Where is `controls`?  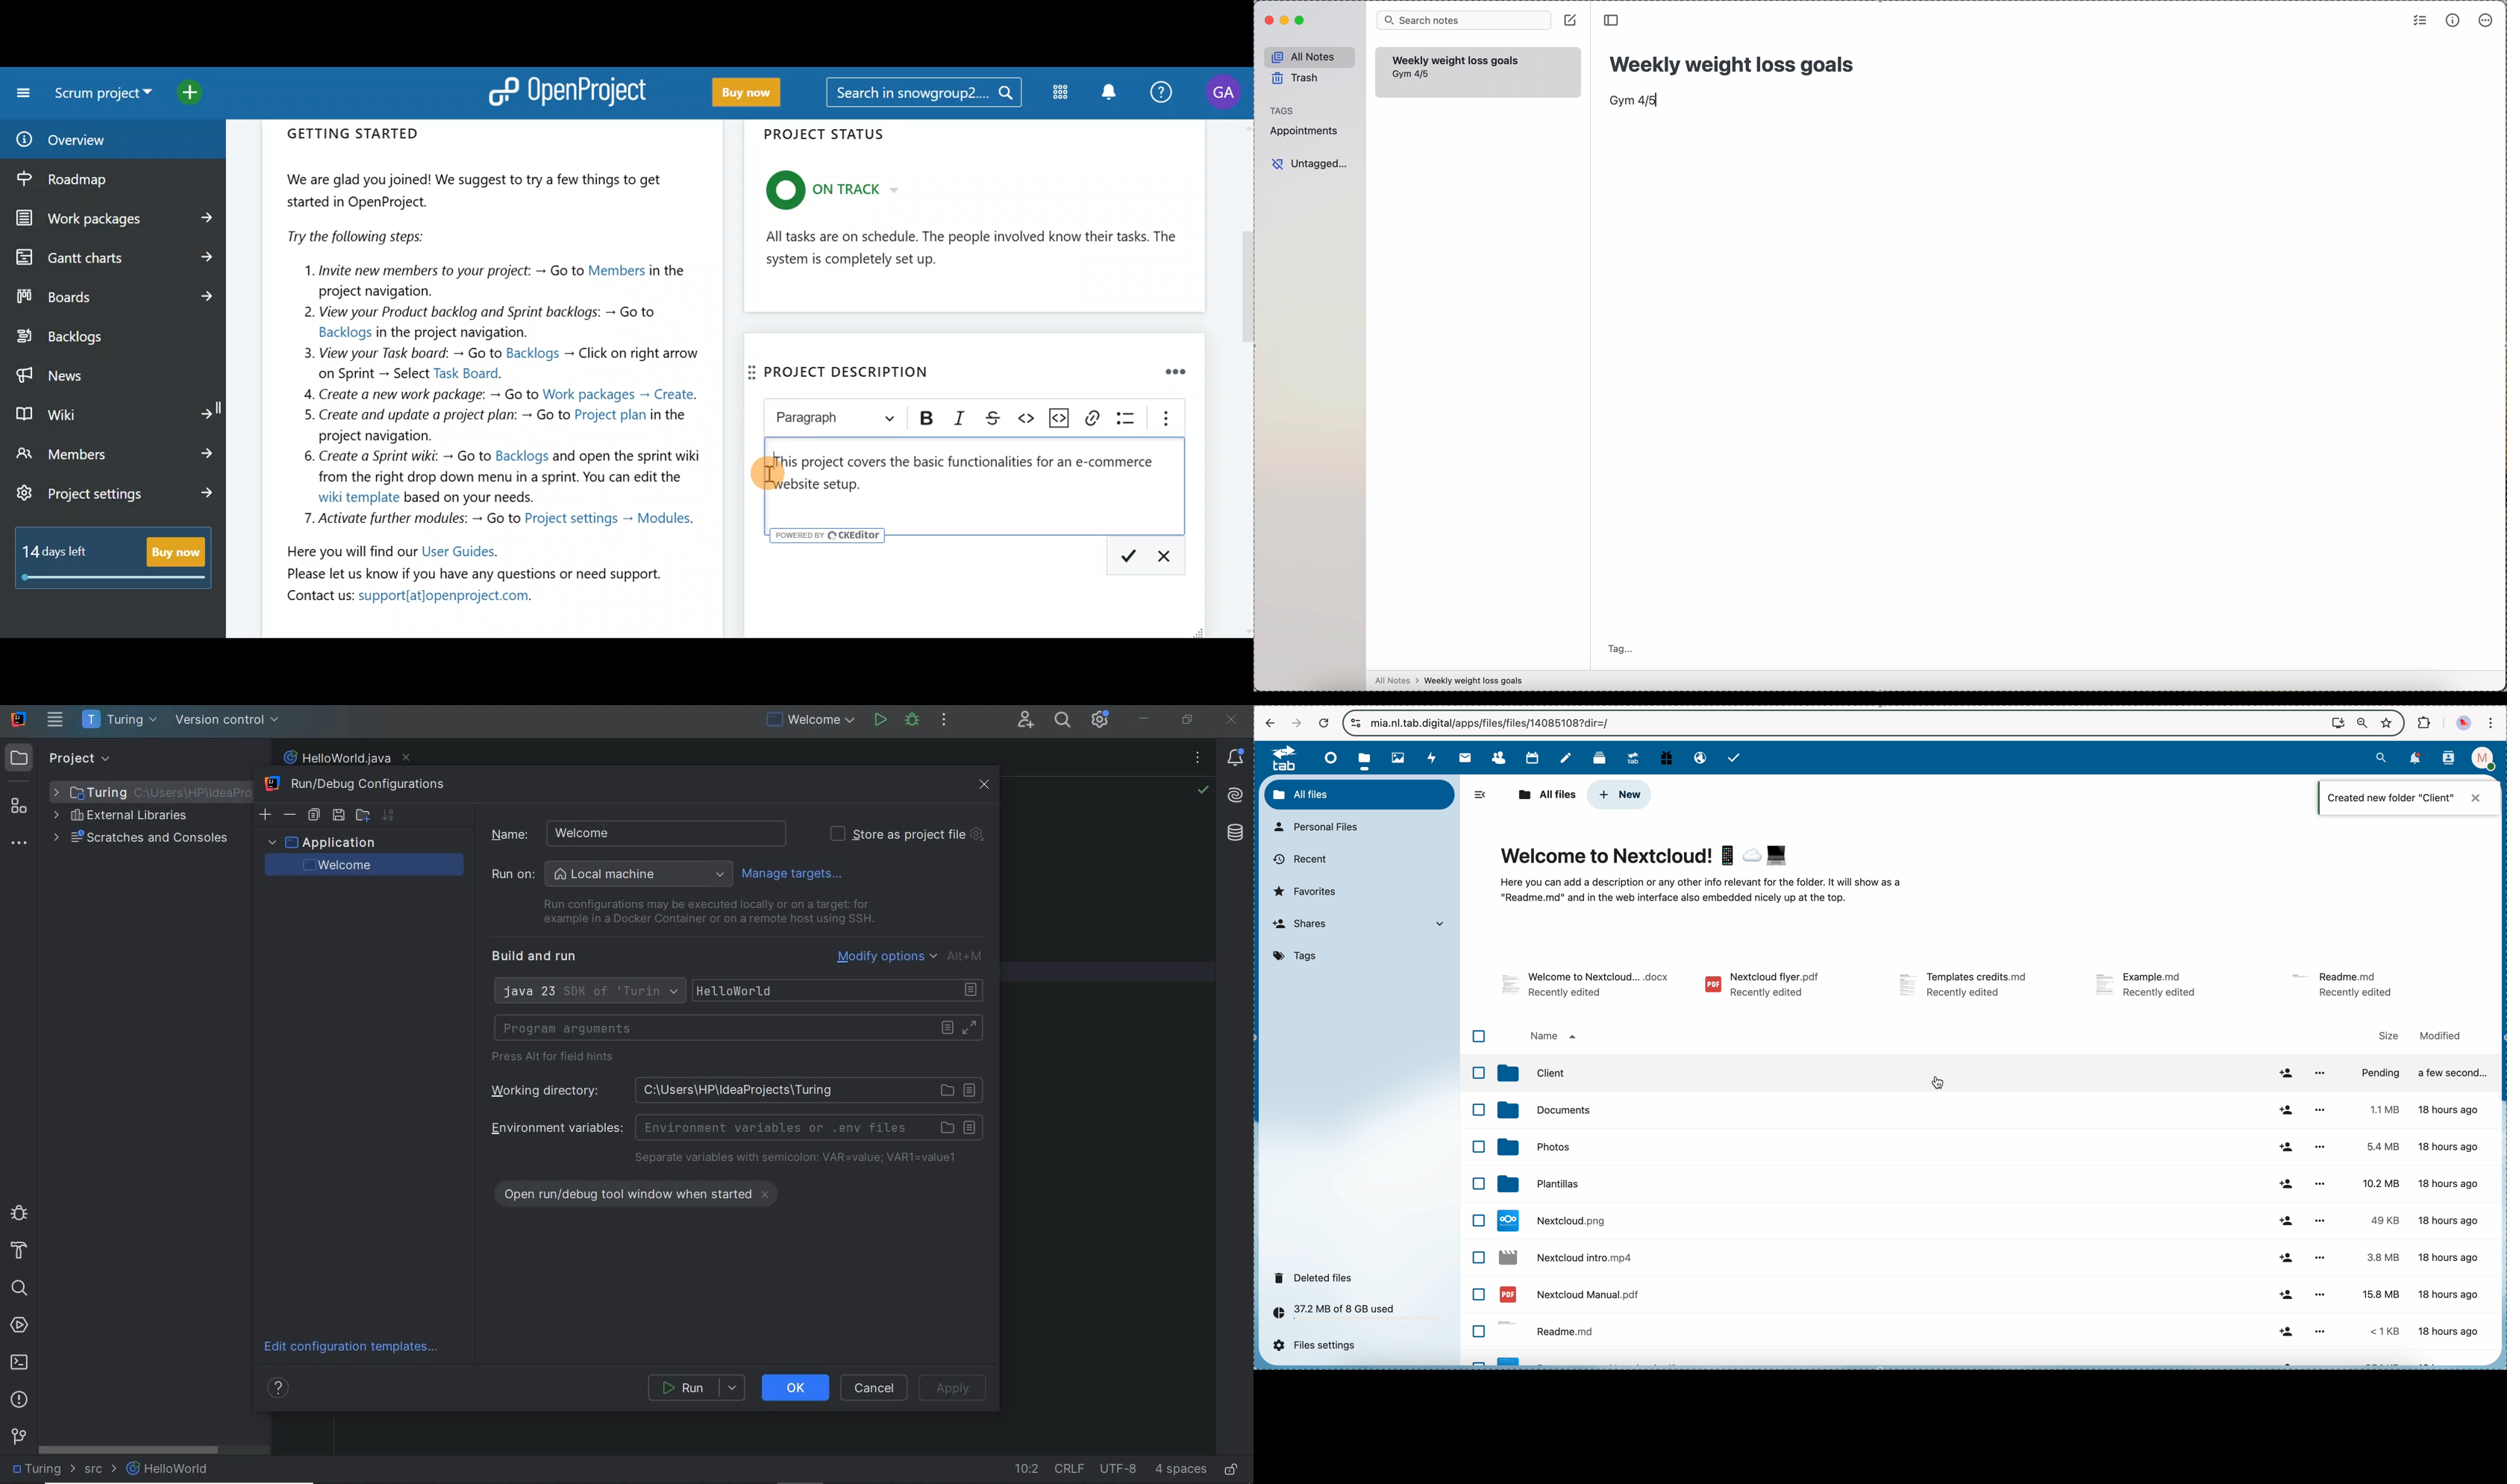 controls is located at coordinates (1356, 723).